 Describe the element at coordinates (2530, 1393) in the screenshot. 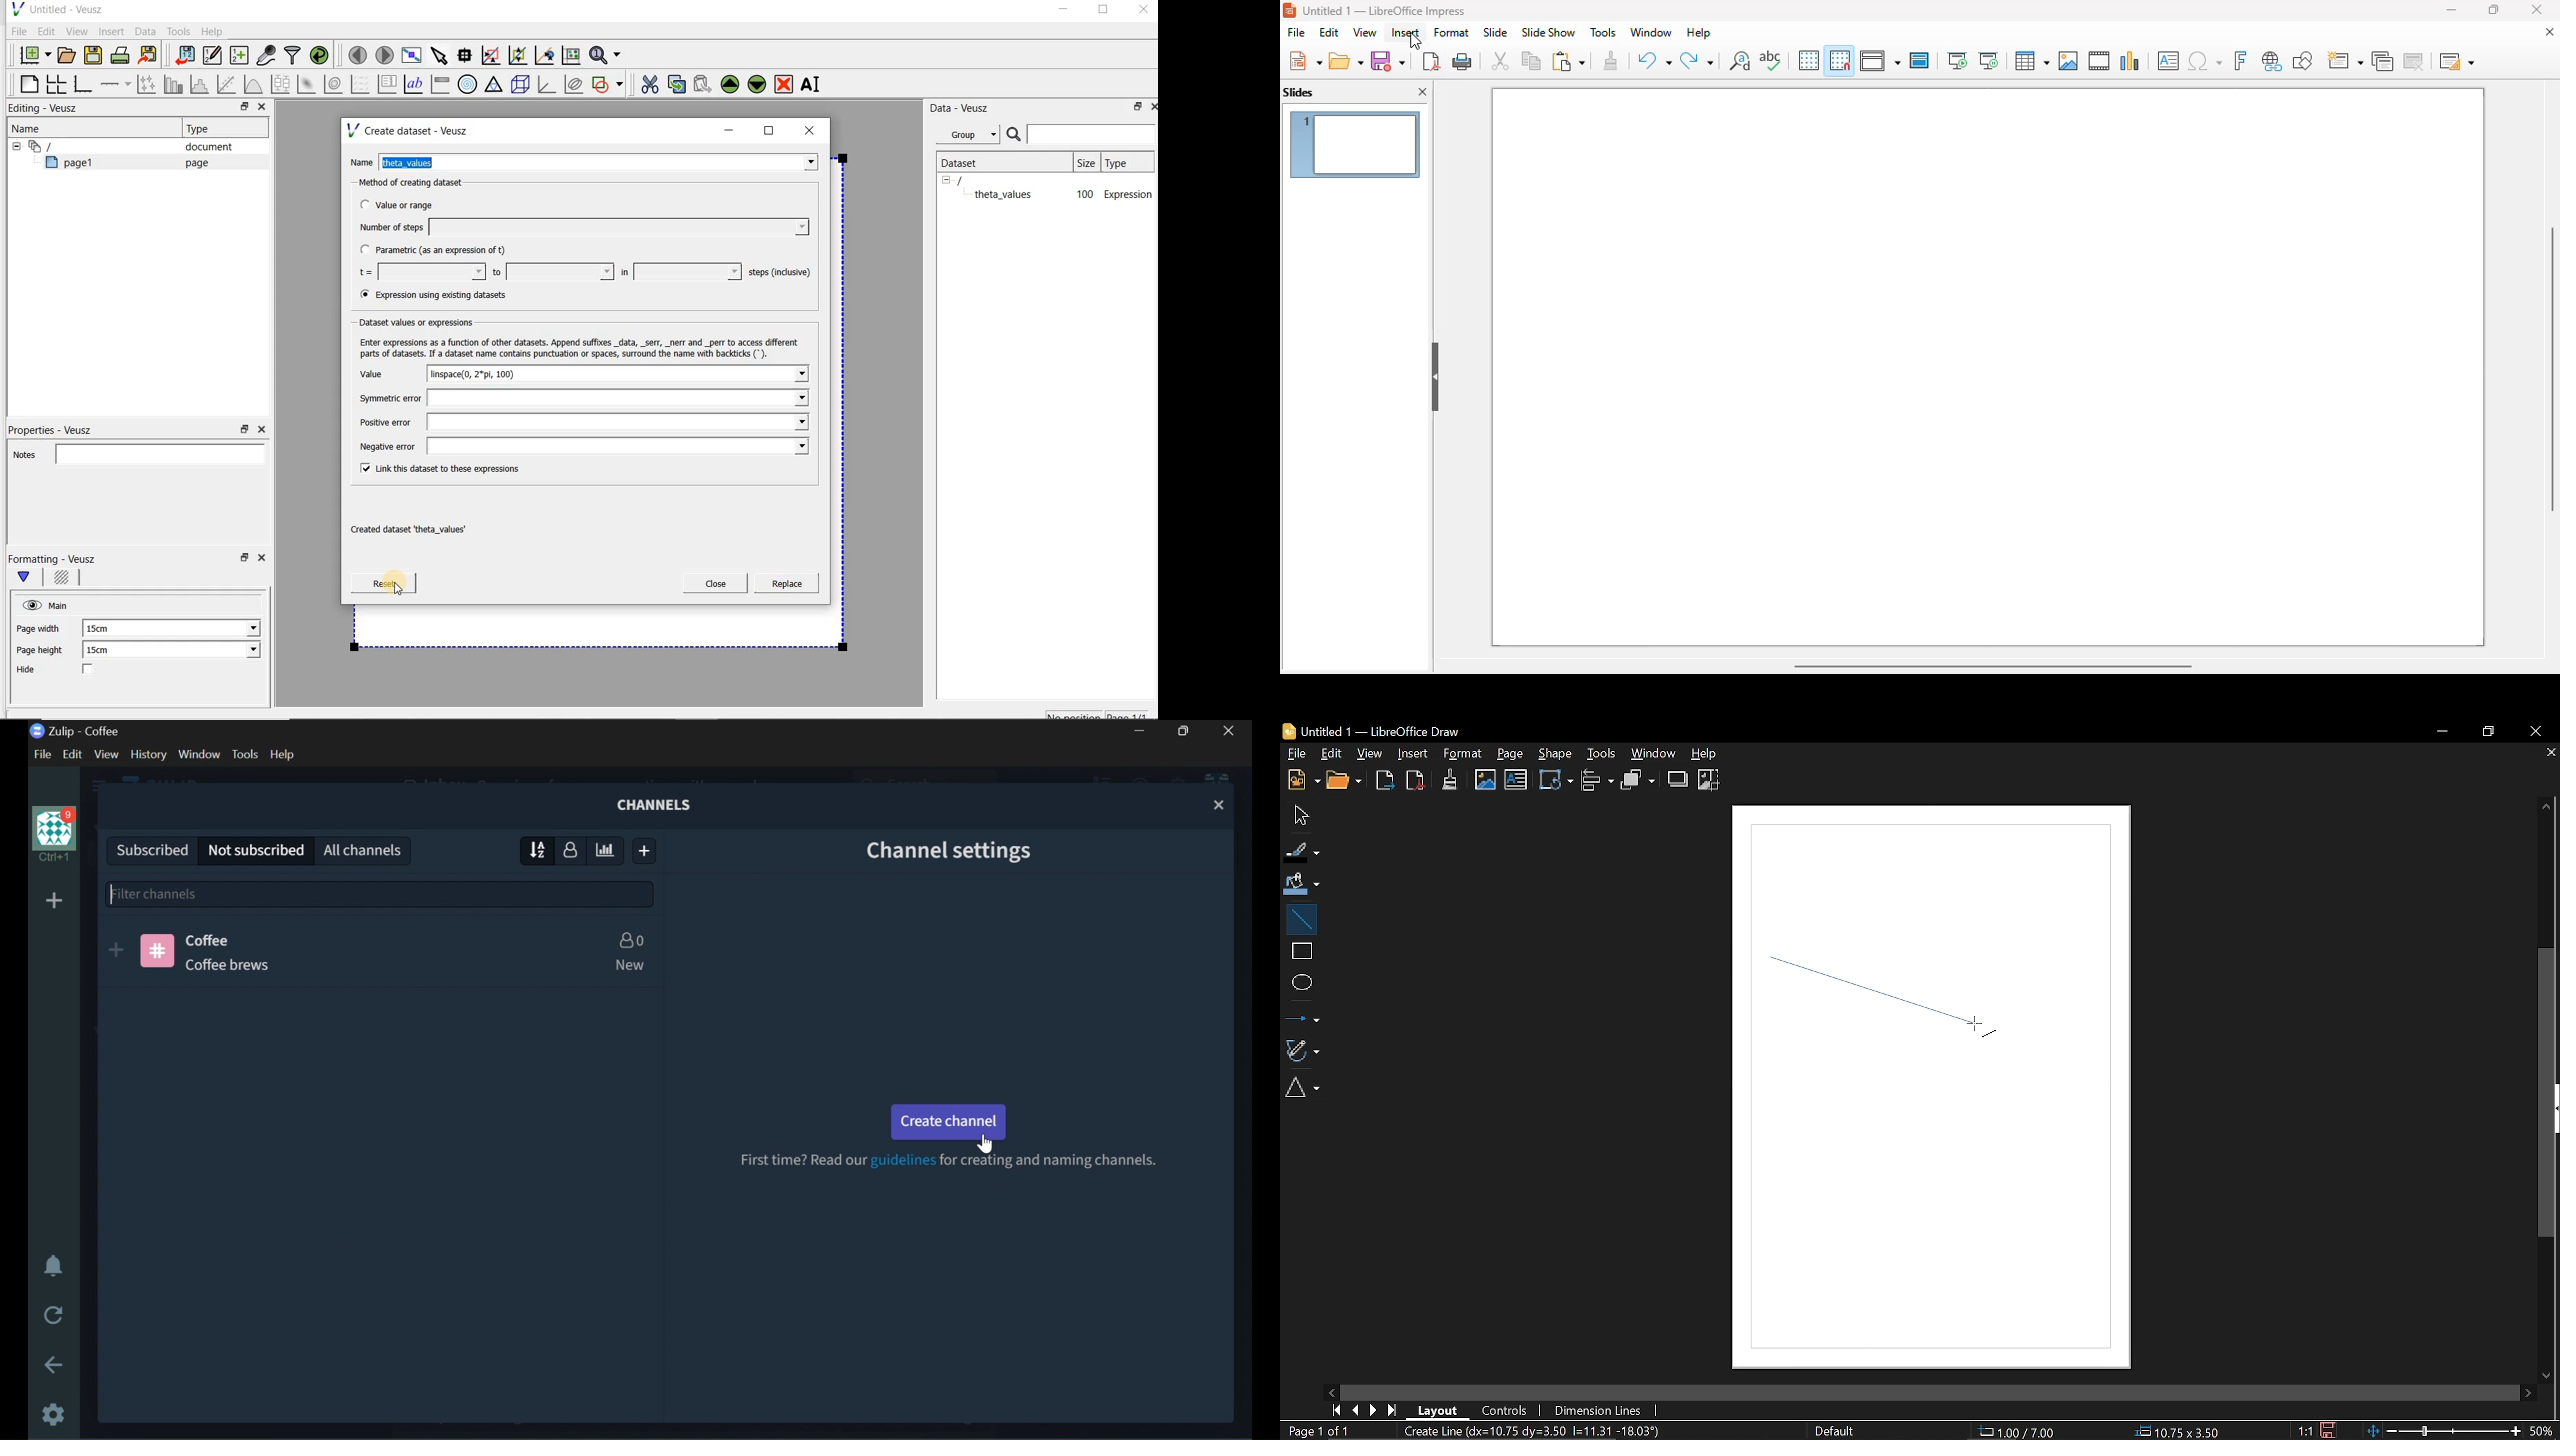

I see `Move right` at that location.